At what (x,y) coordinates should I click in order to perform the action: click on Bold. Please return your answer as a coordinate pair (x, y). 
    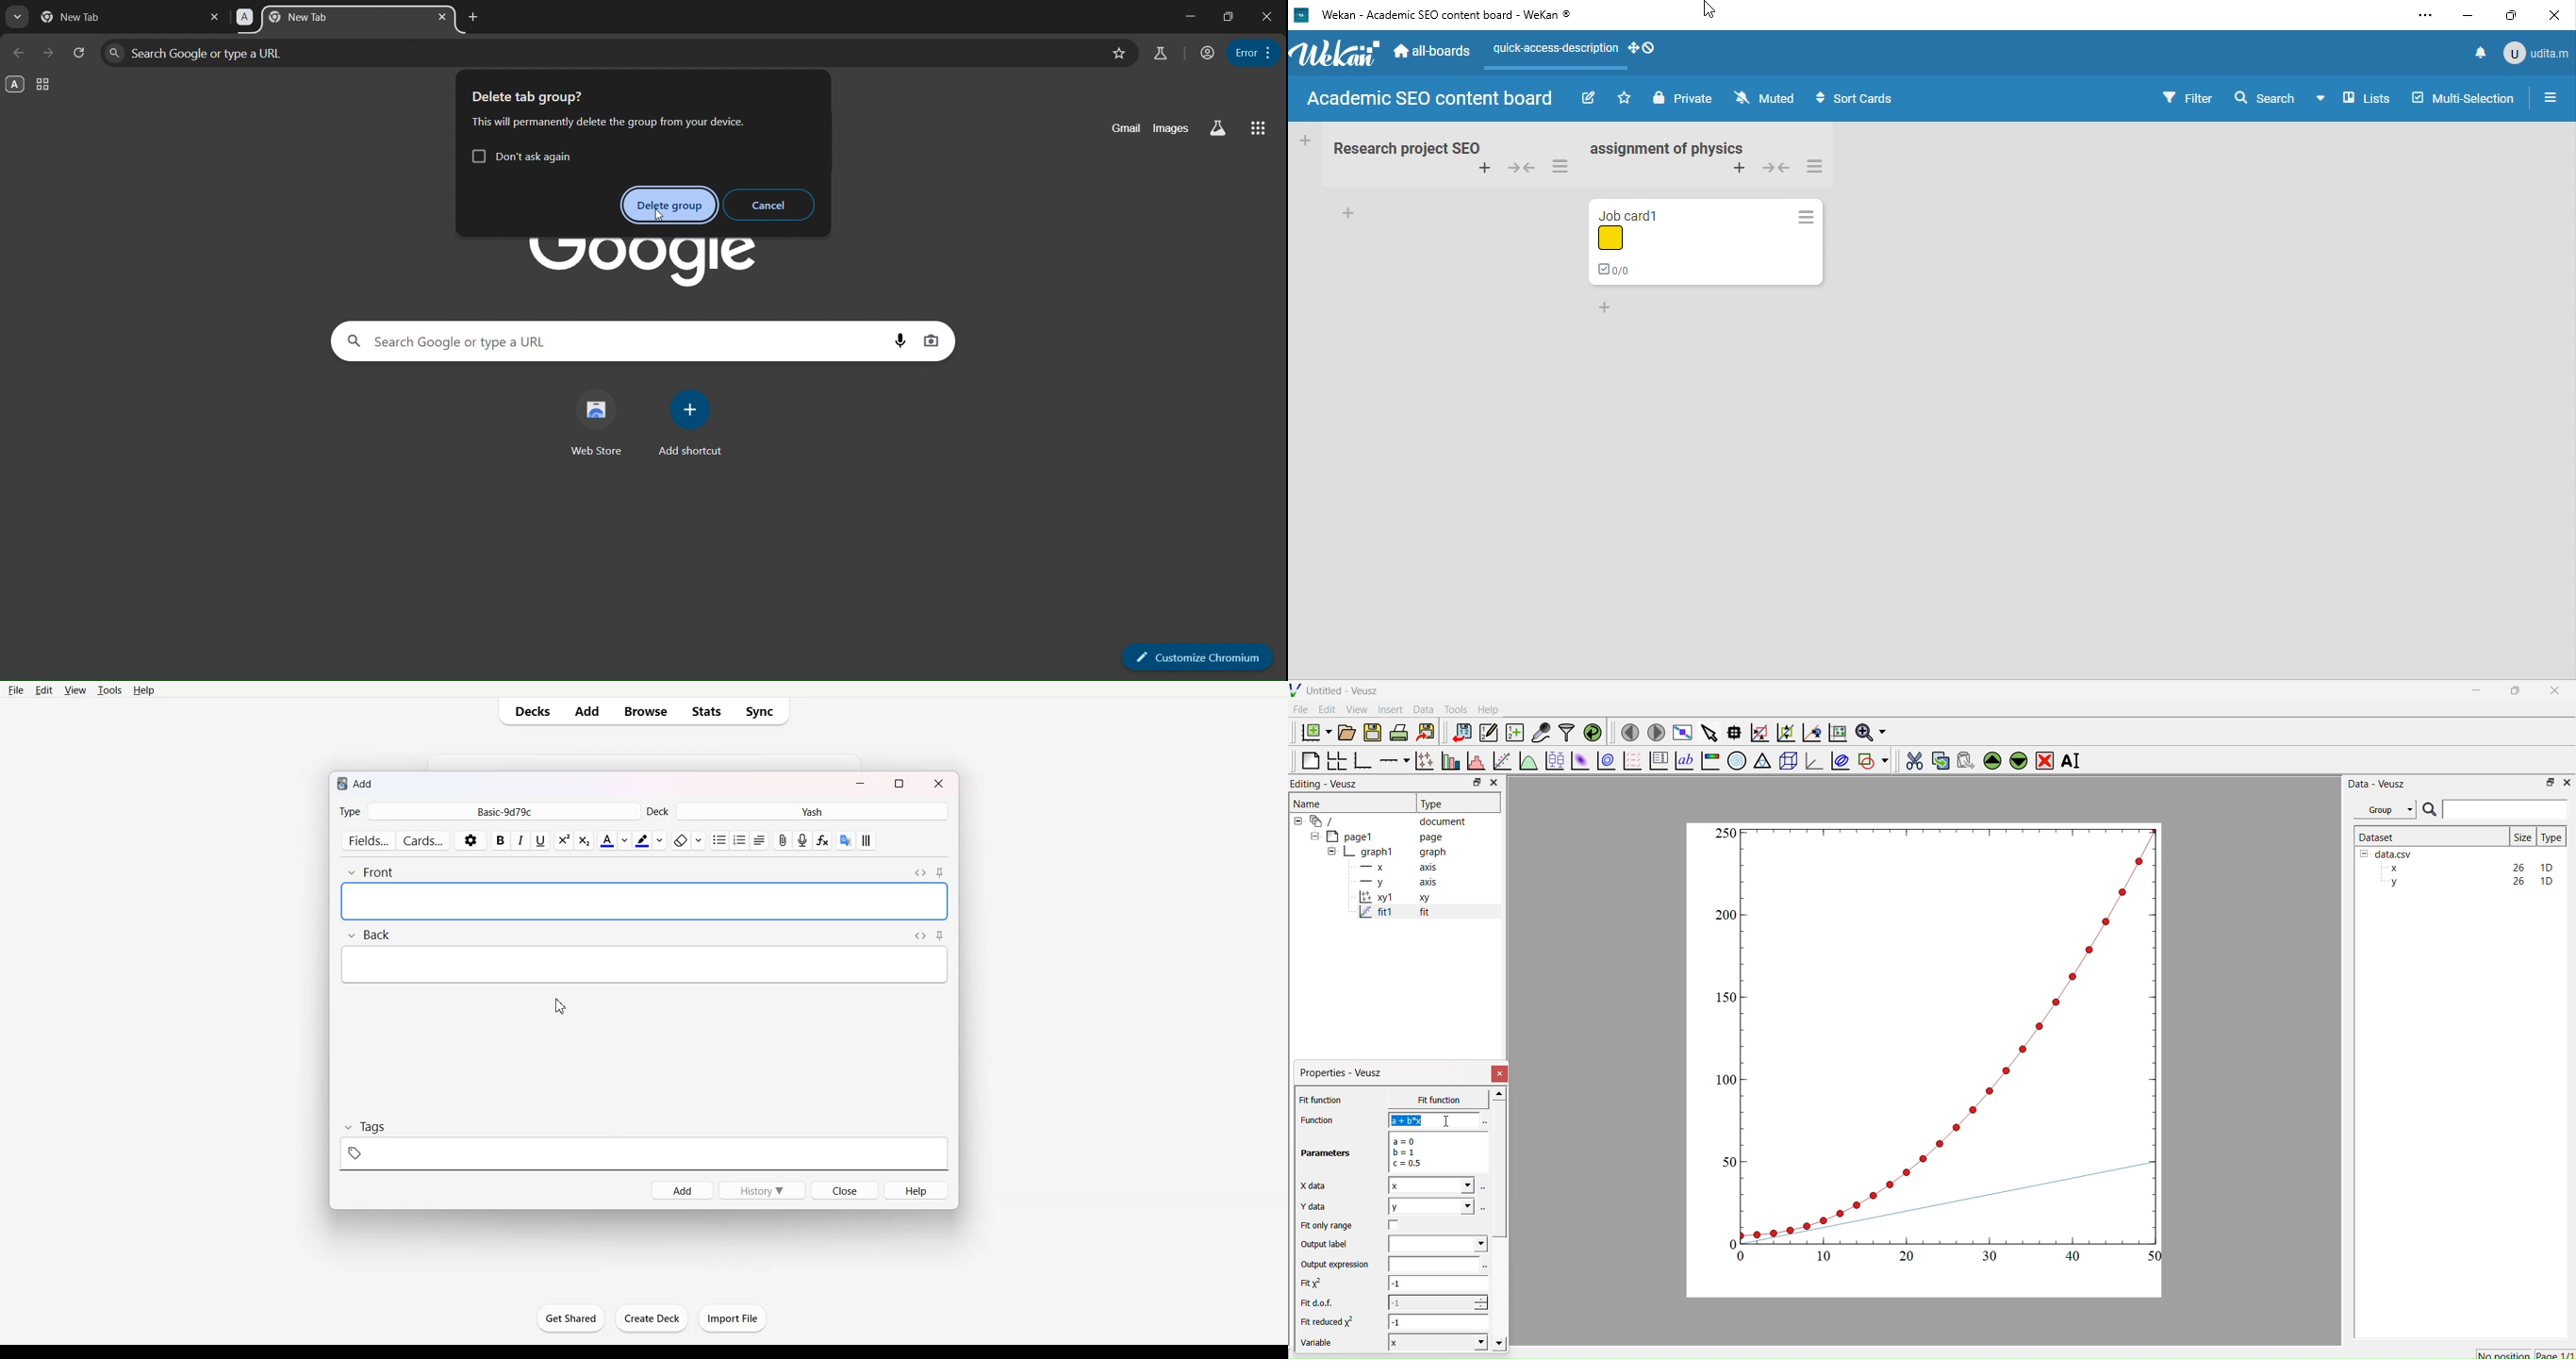
    Looking at the image, I should click on (500, 841).